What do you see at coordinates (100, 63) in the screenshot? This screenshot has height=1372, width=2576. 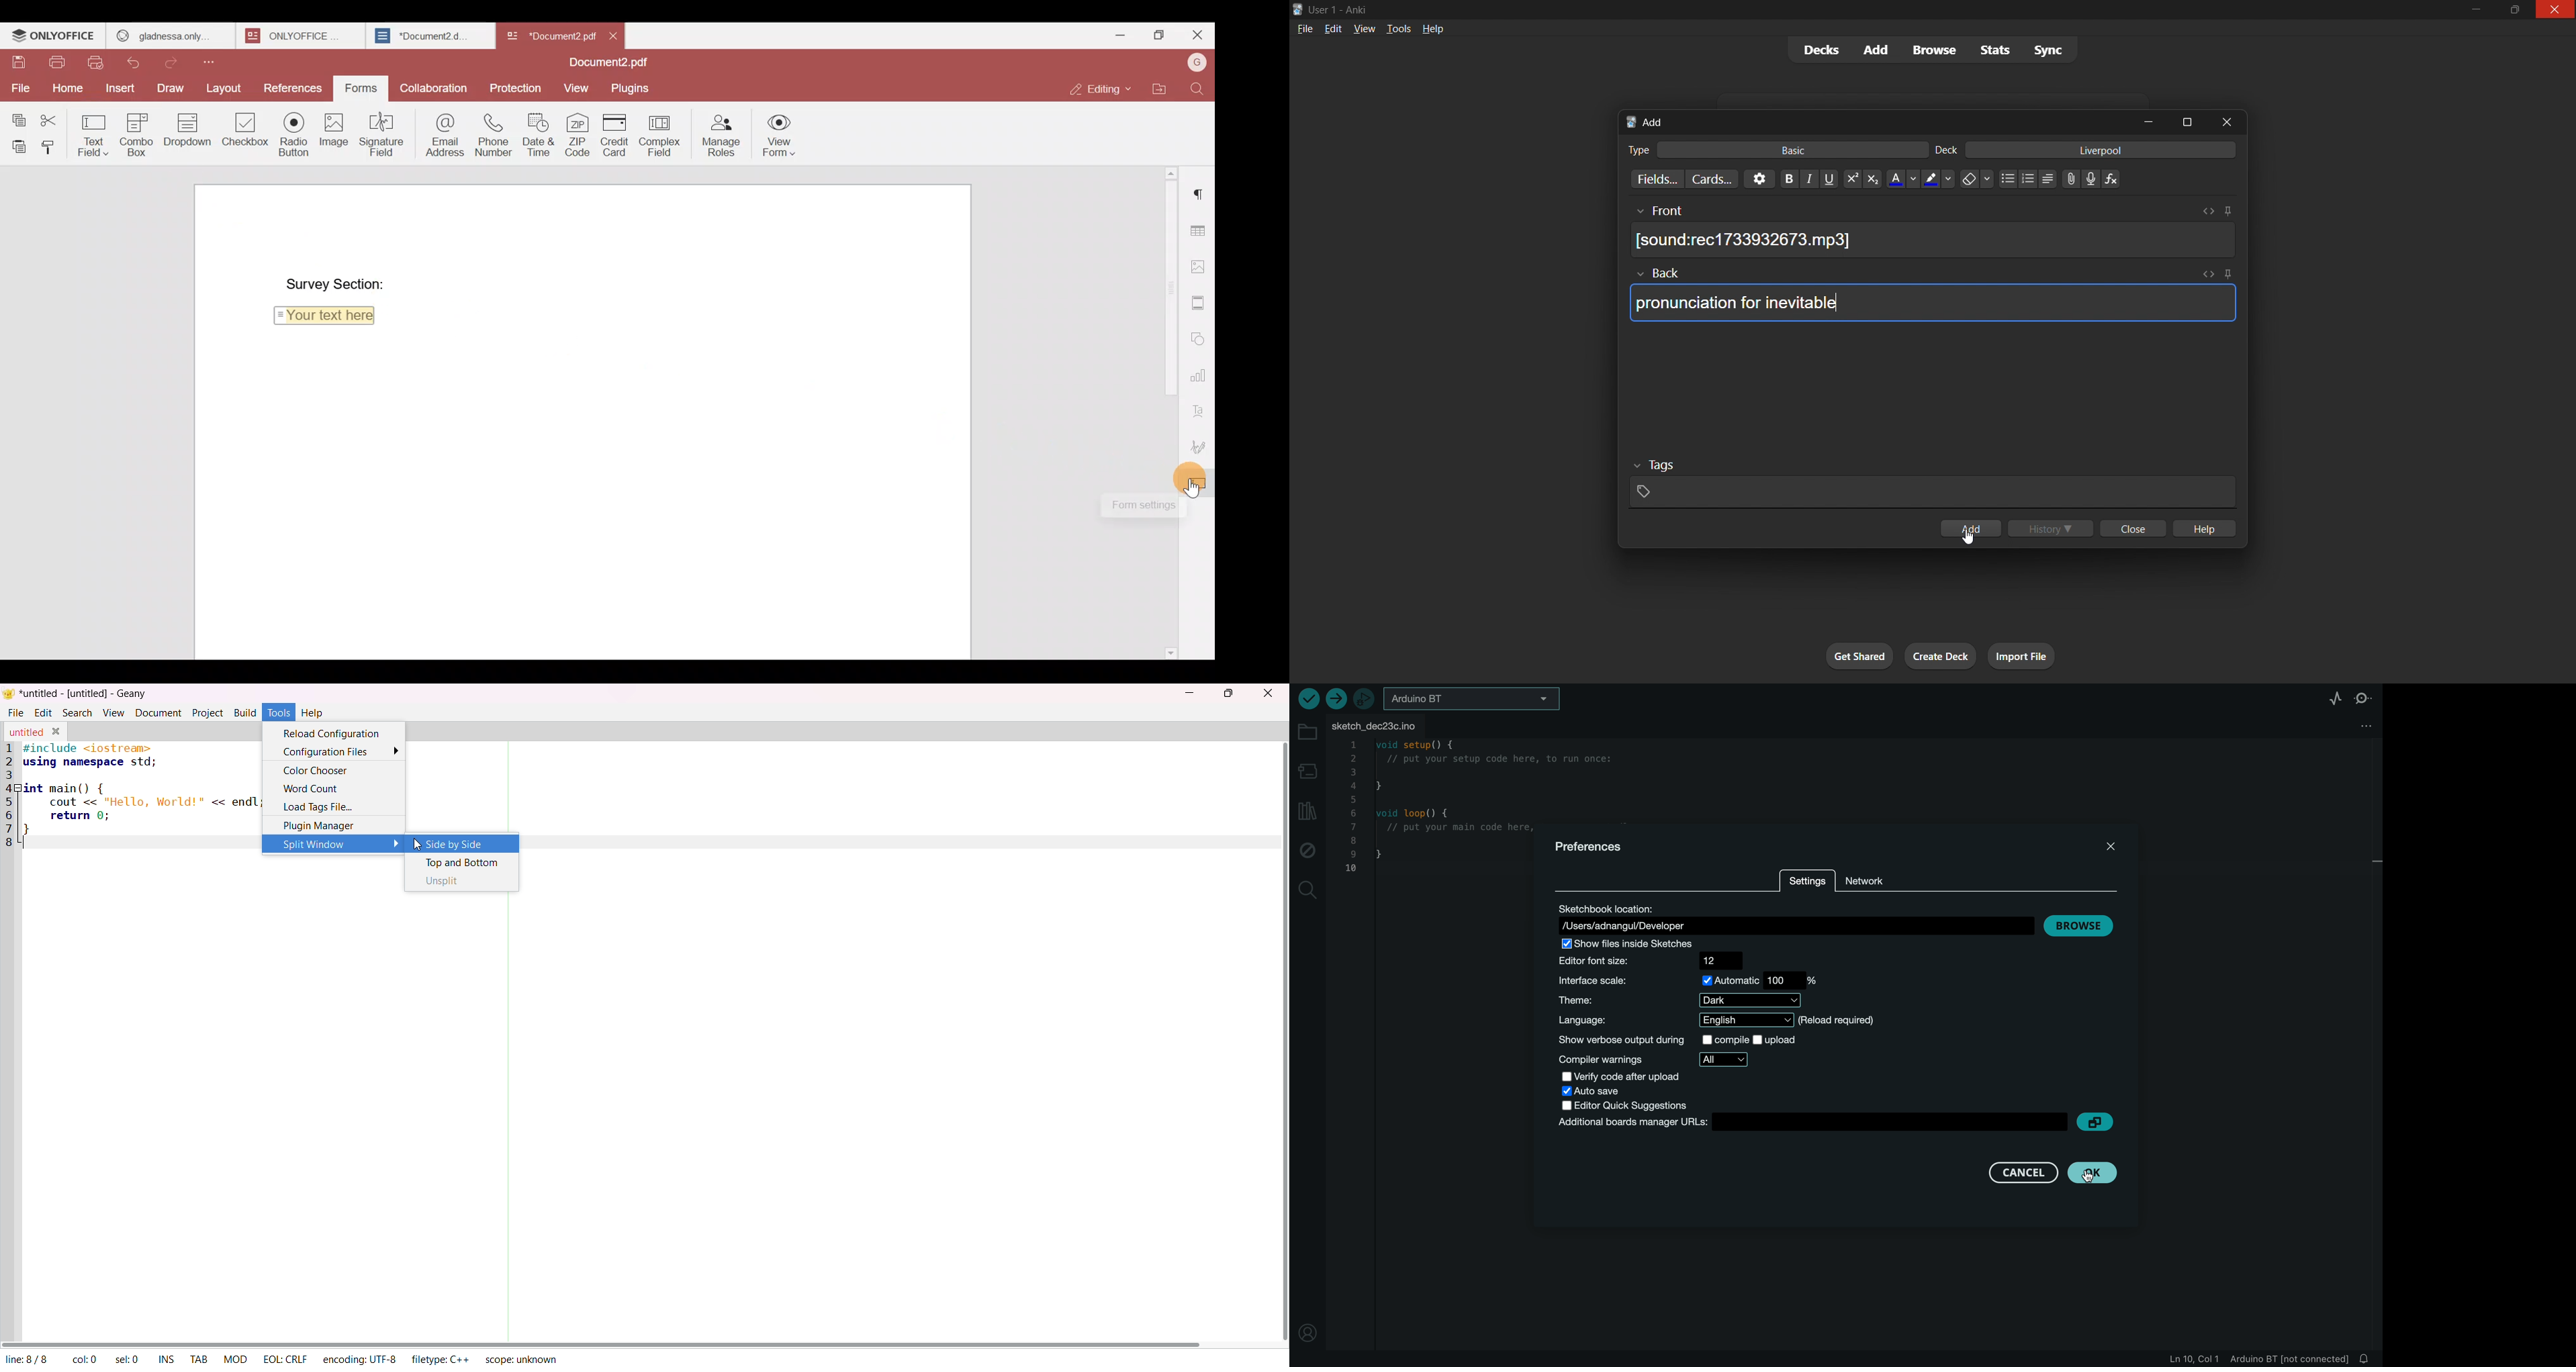 I see `Quick print` at bounding box center [100, 63].